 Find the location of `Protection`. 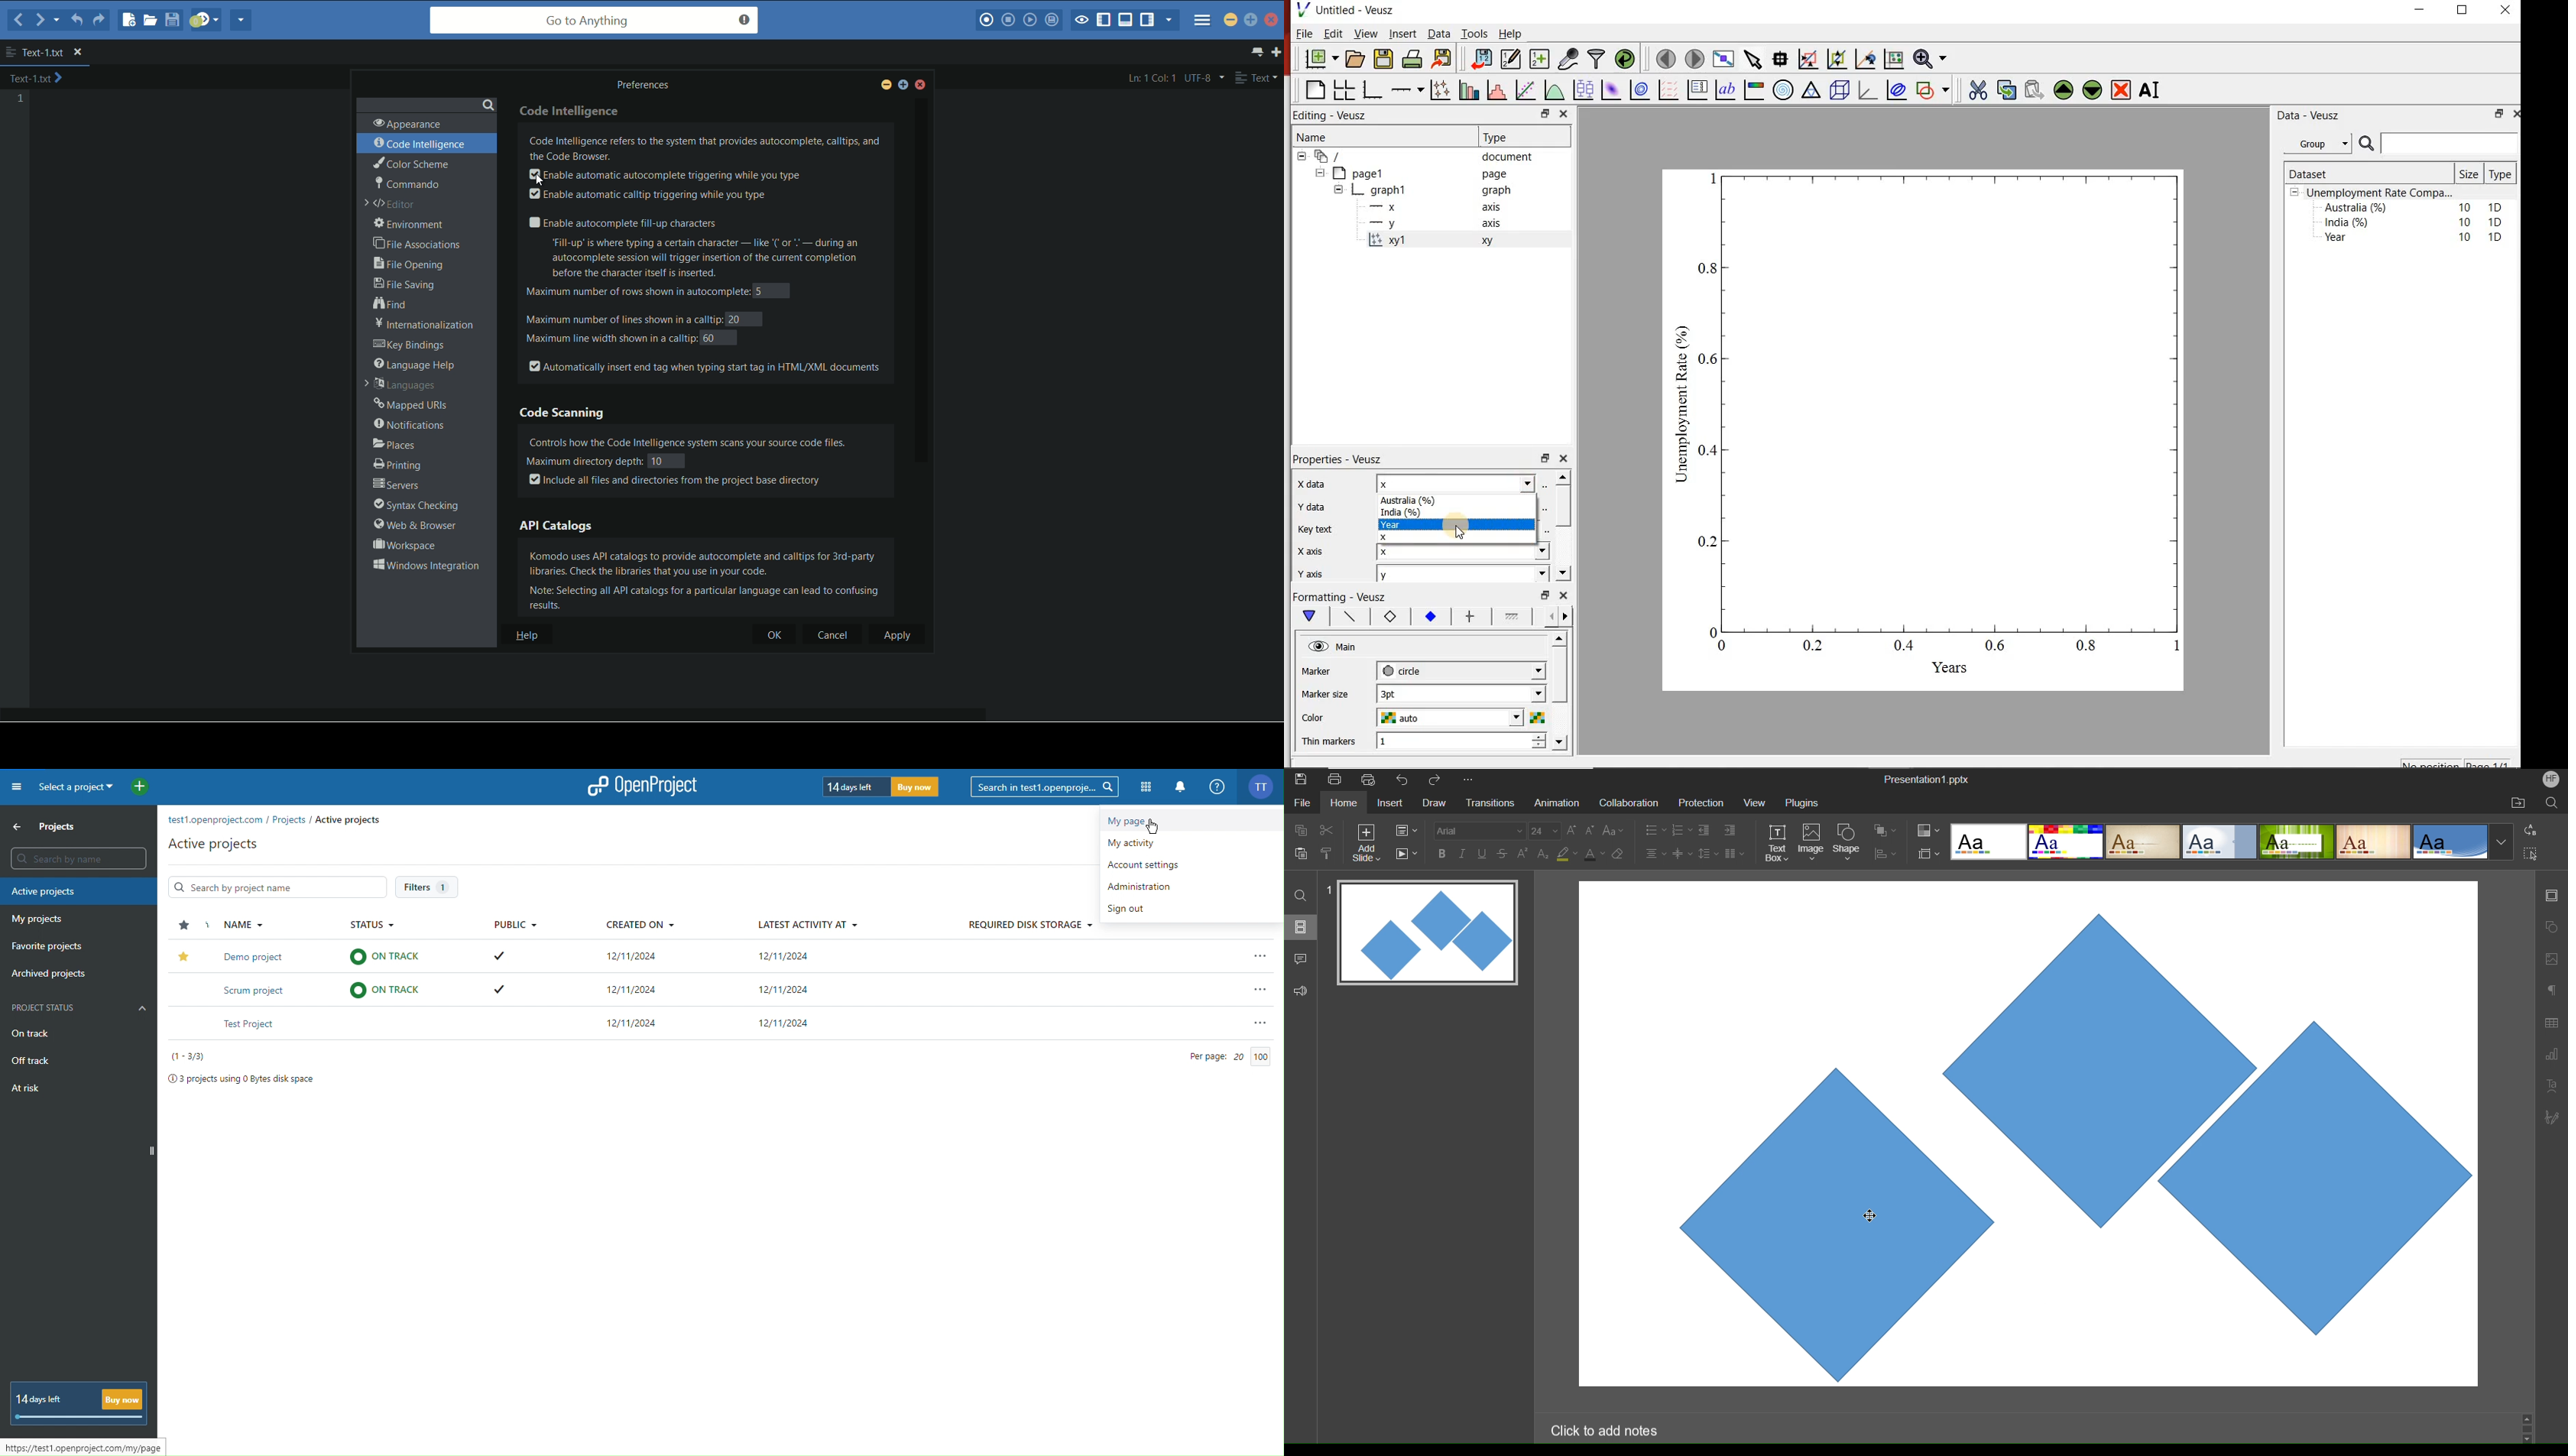

Protection is located at coordinates (1695, 802).